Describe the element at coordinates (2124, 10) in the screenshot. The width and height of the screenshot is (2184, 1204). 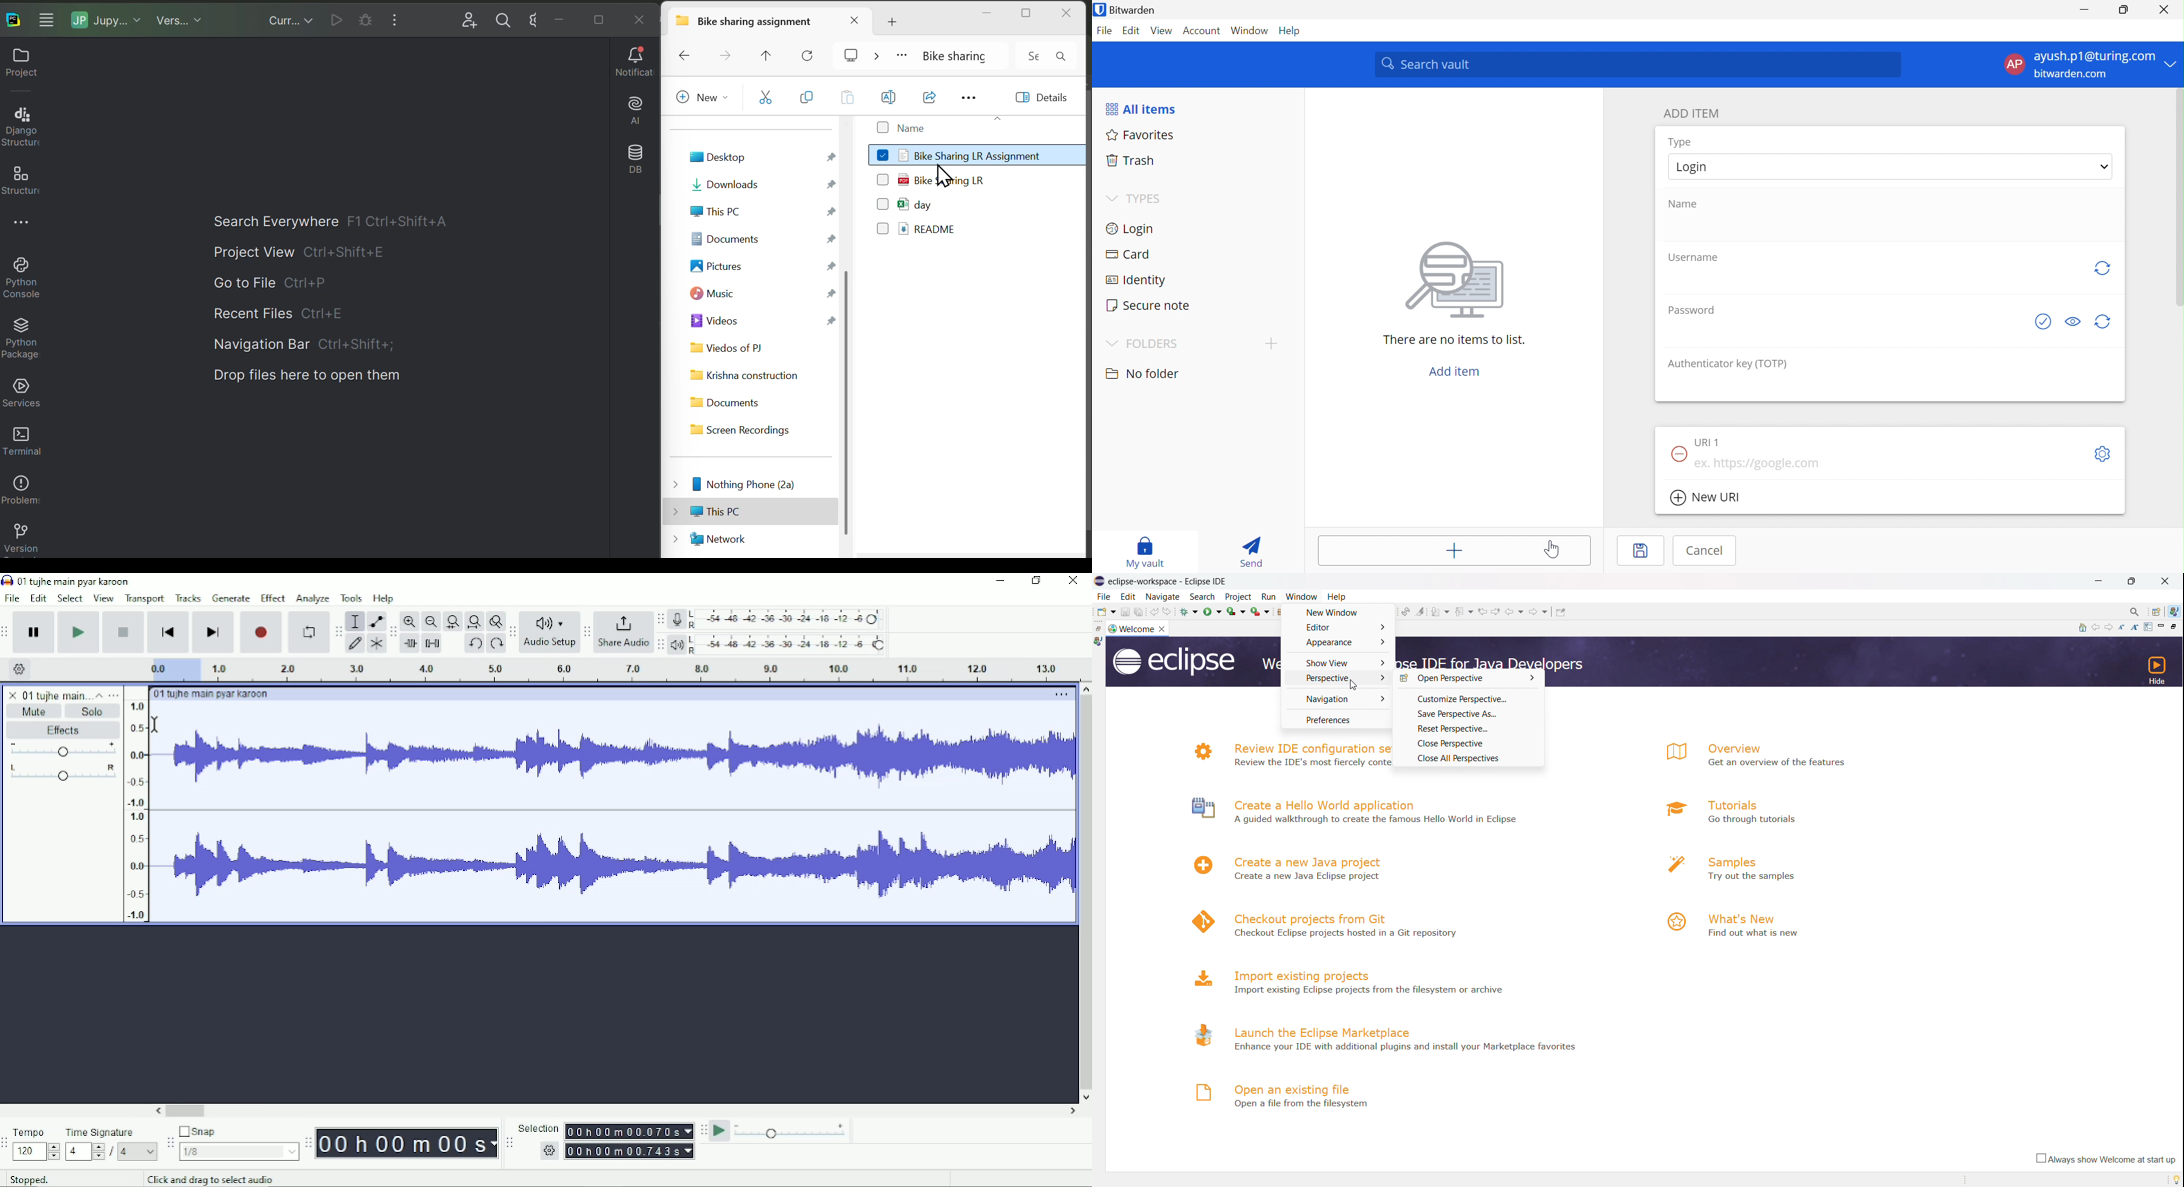
I see `Restore Down` at that location.